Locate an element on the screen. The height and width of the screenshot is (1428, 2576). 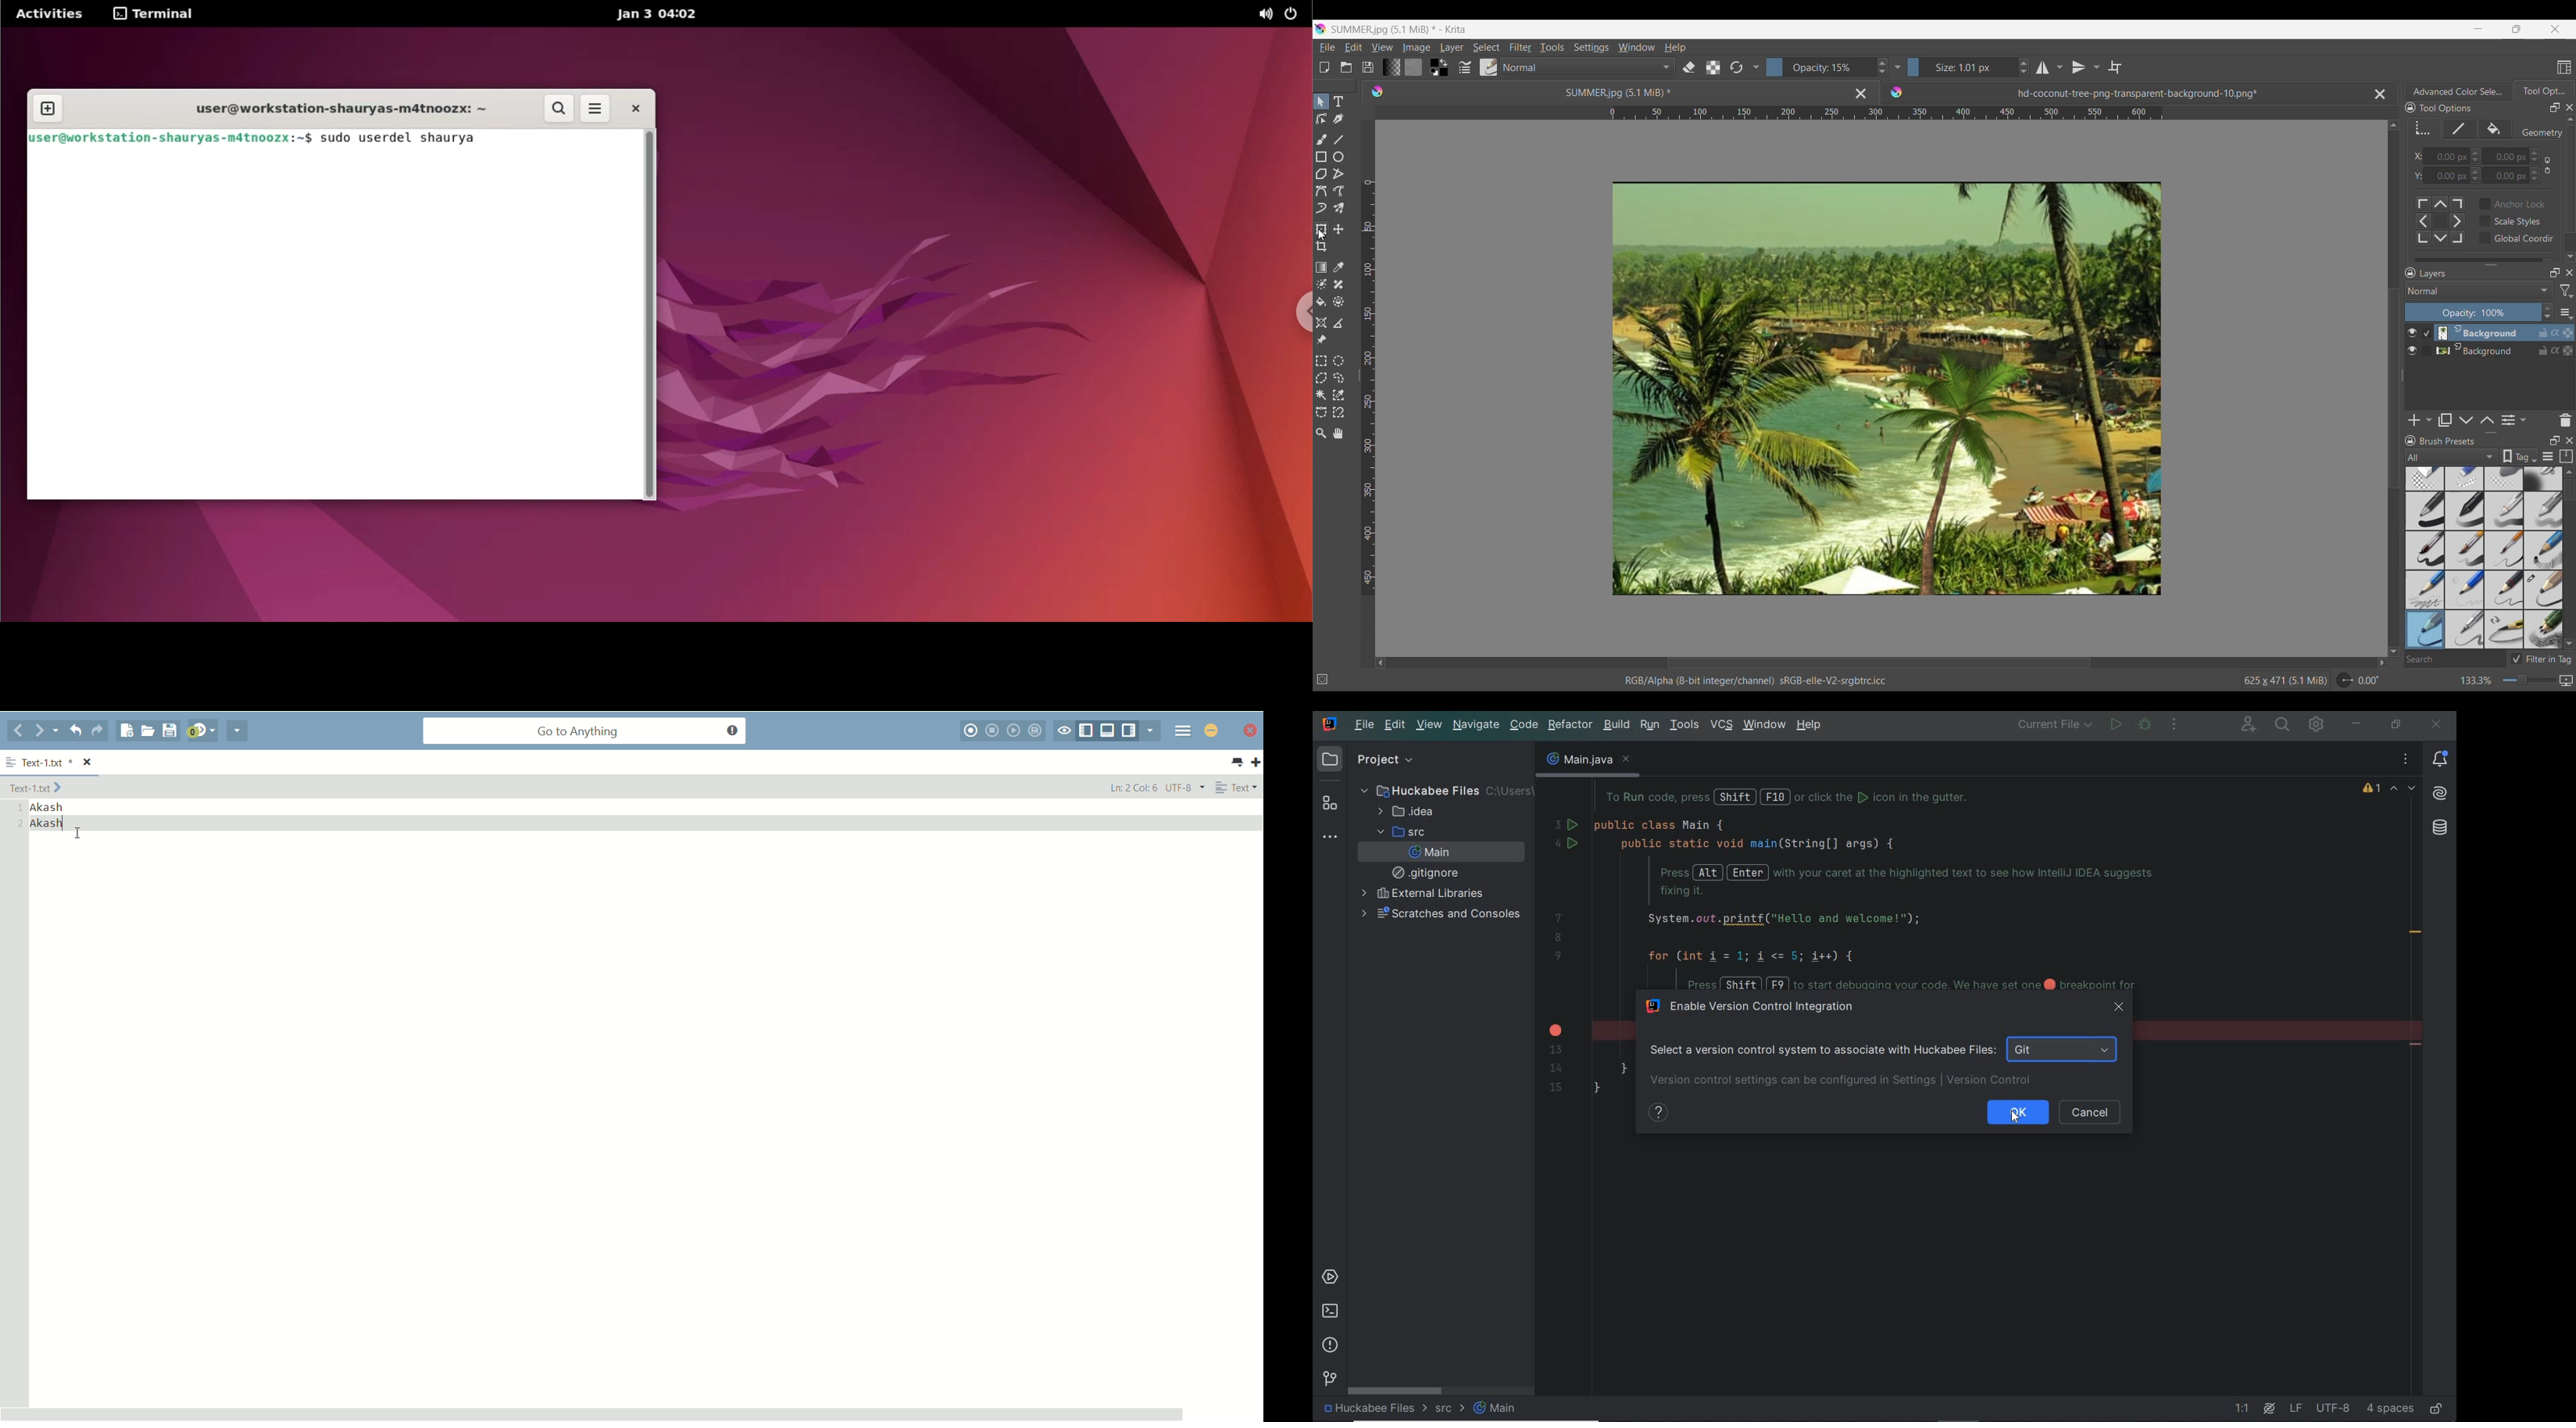
Stroke is located at coordinates (2460, 128).